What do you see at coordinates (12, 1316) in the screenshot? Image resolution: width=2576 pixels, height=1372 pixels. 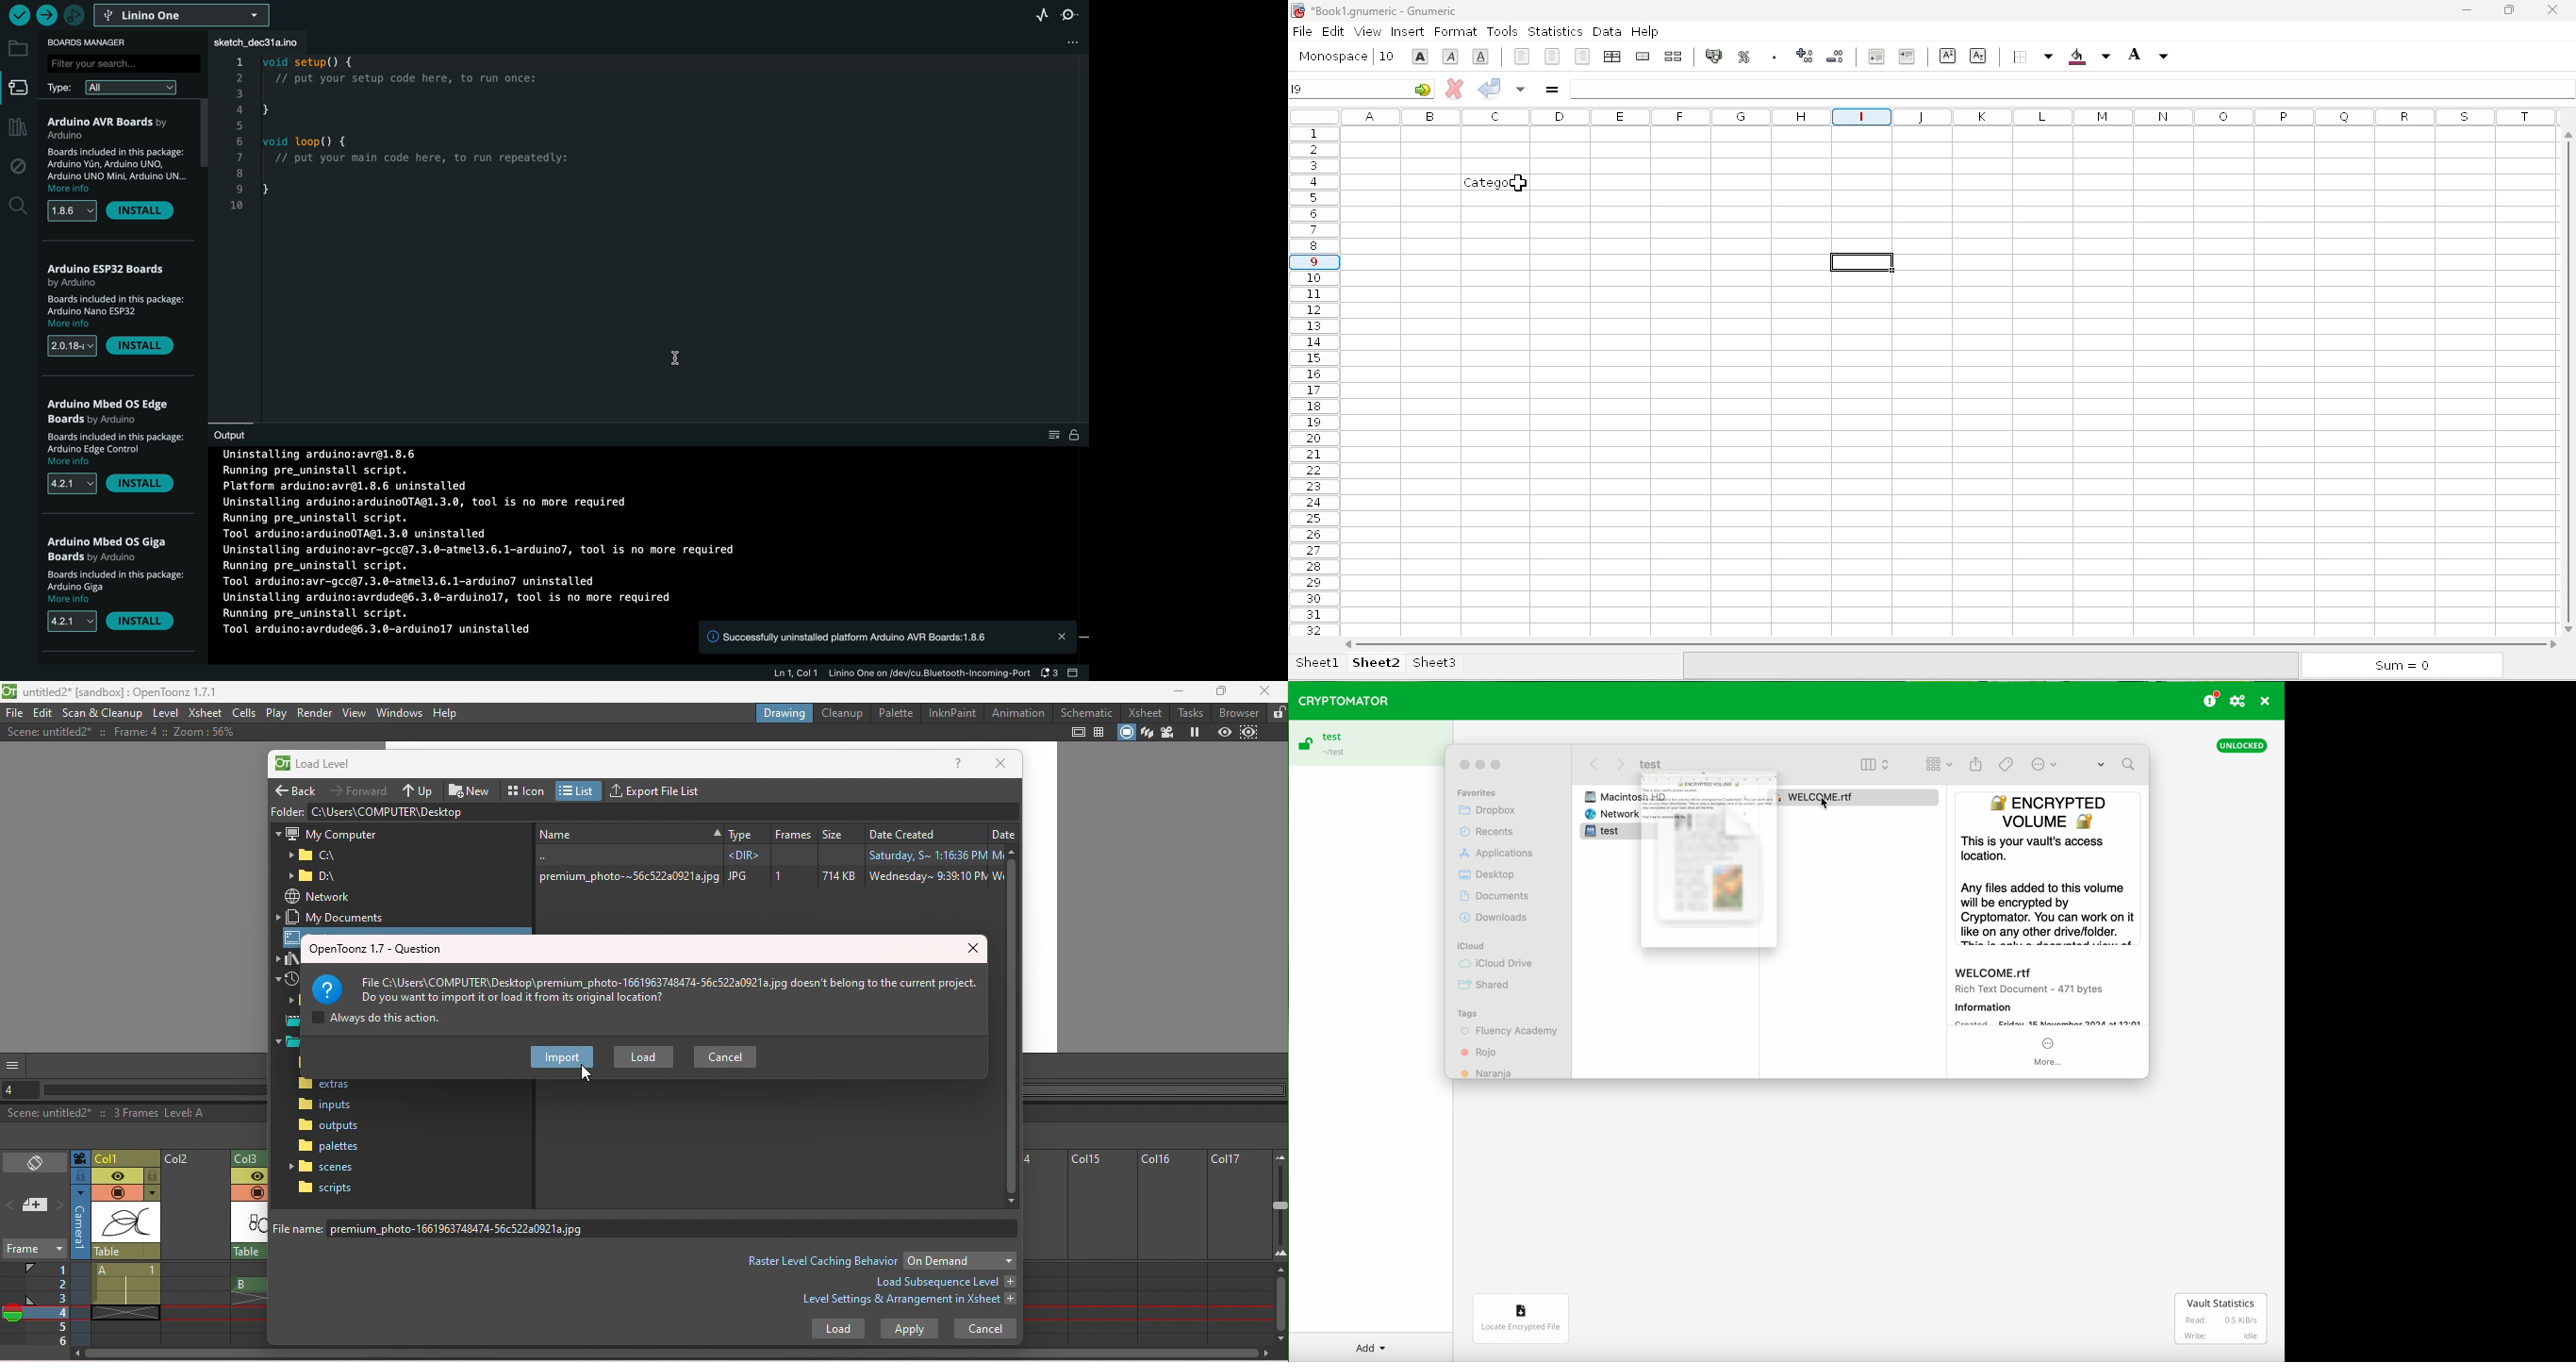 I see `Onion skin` at bounding box center [12, 1316].